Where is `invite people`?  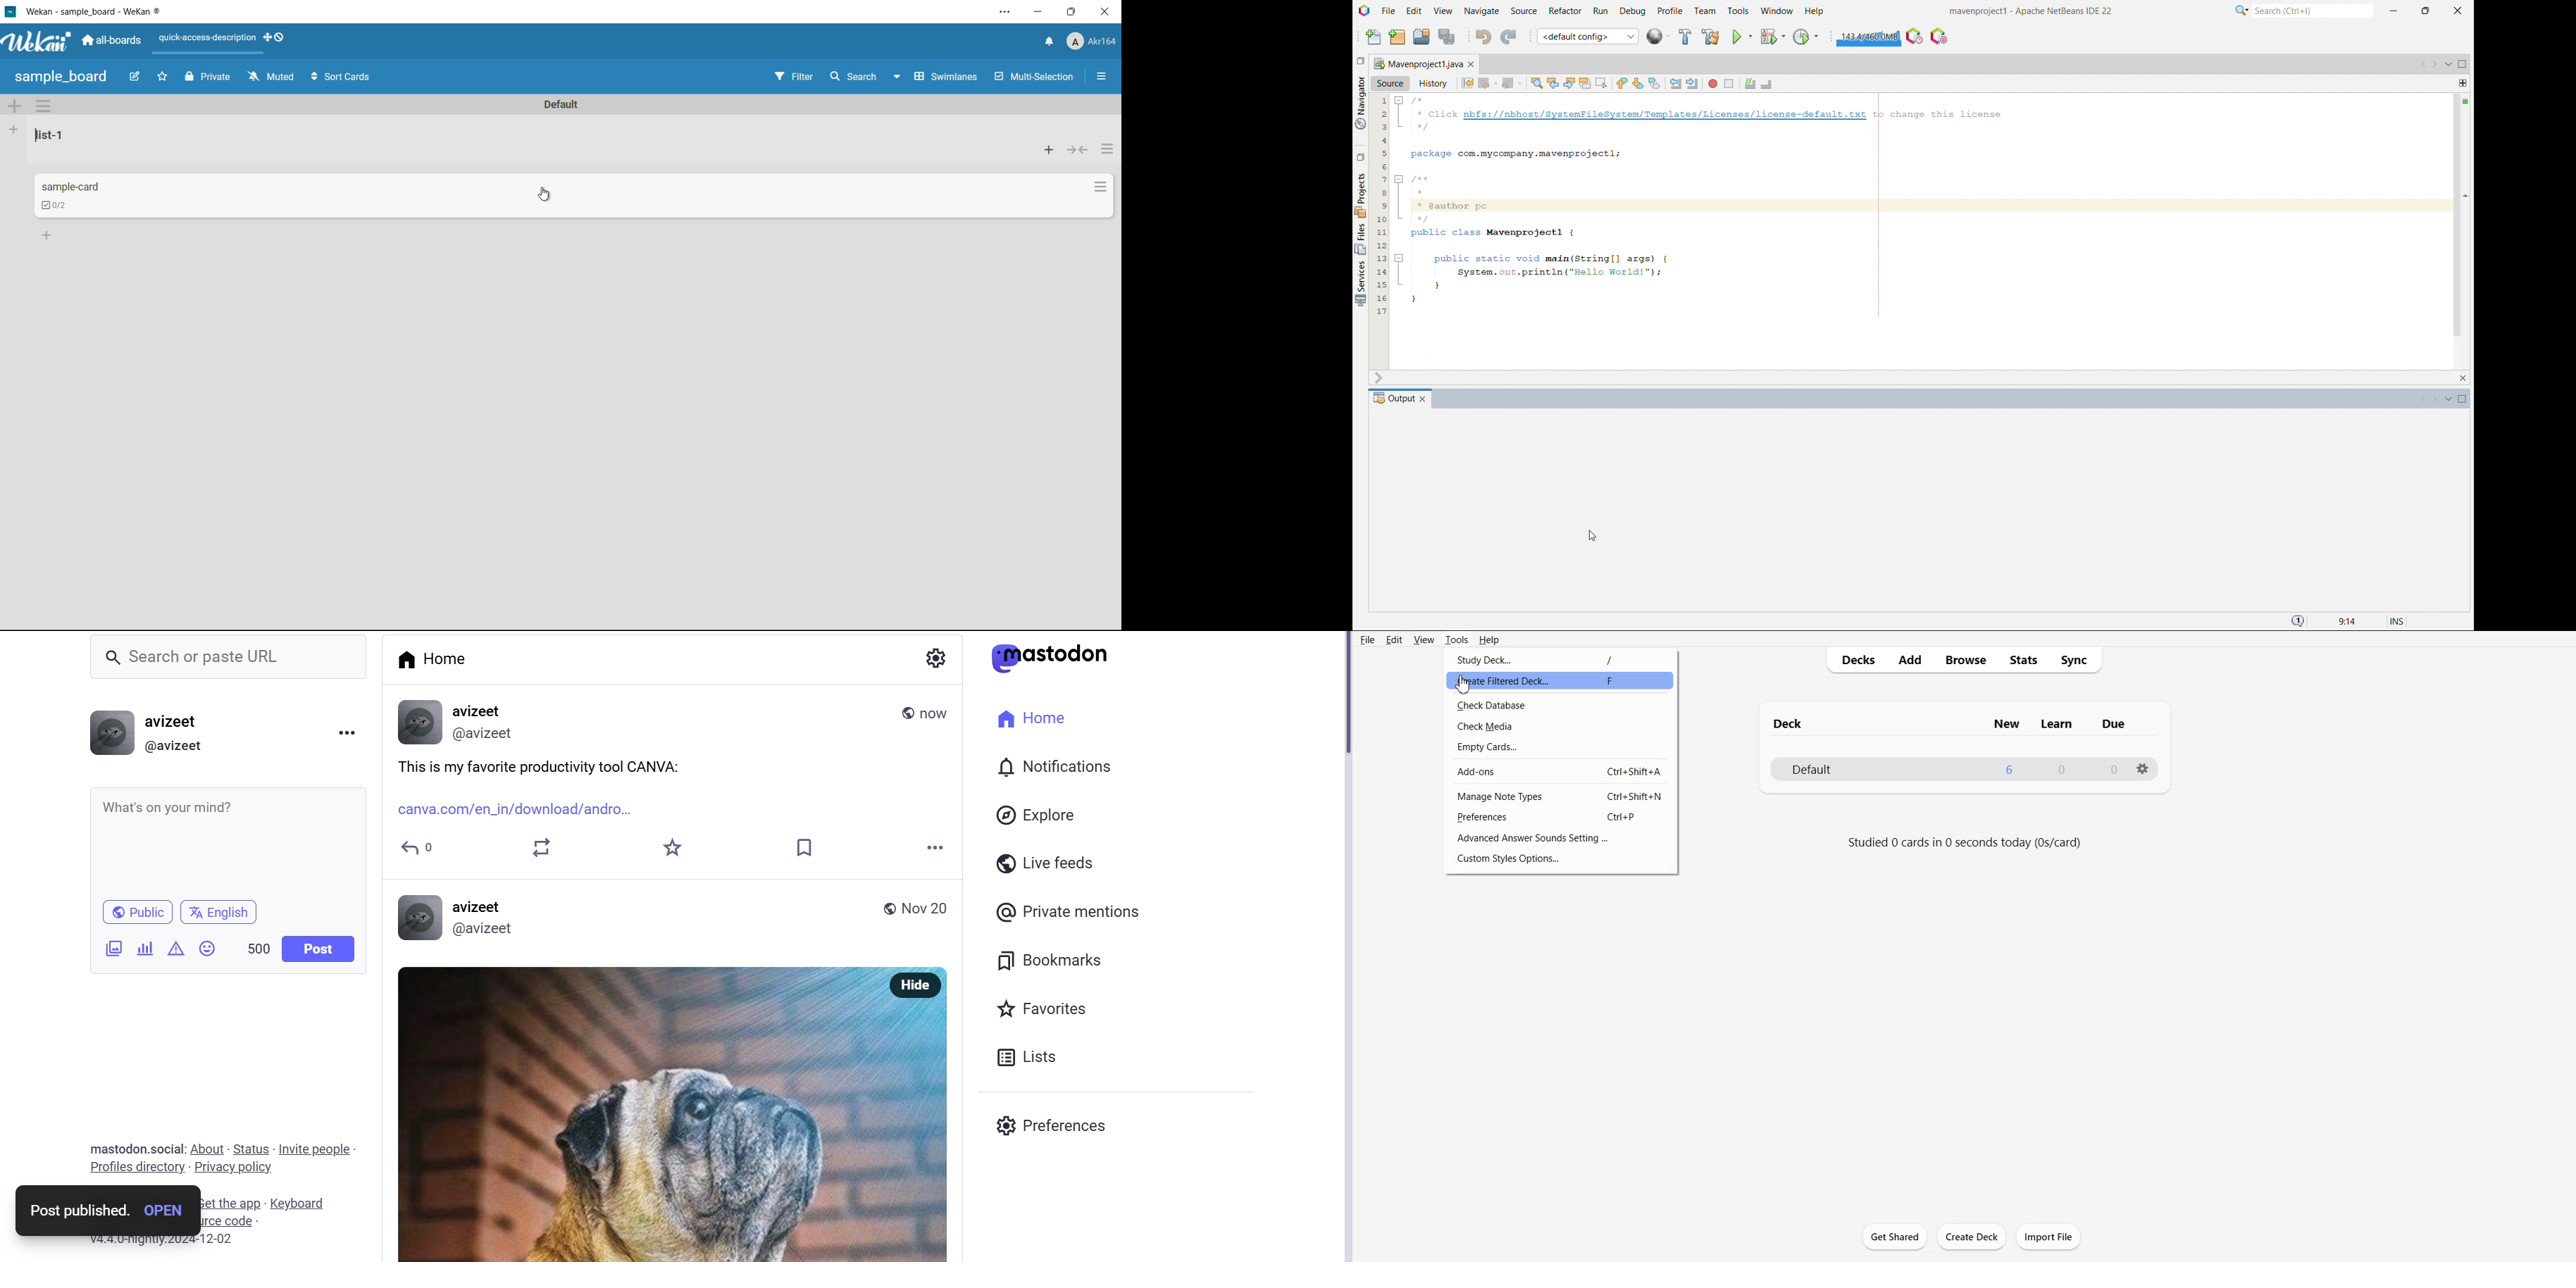 invite people is located at coordinates (316, 1145).